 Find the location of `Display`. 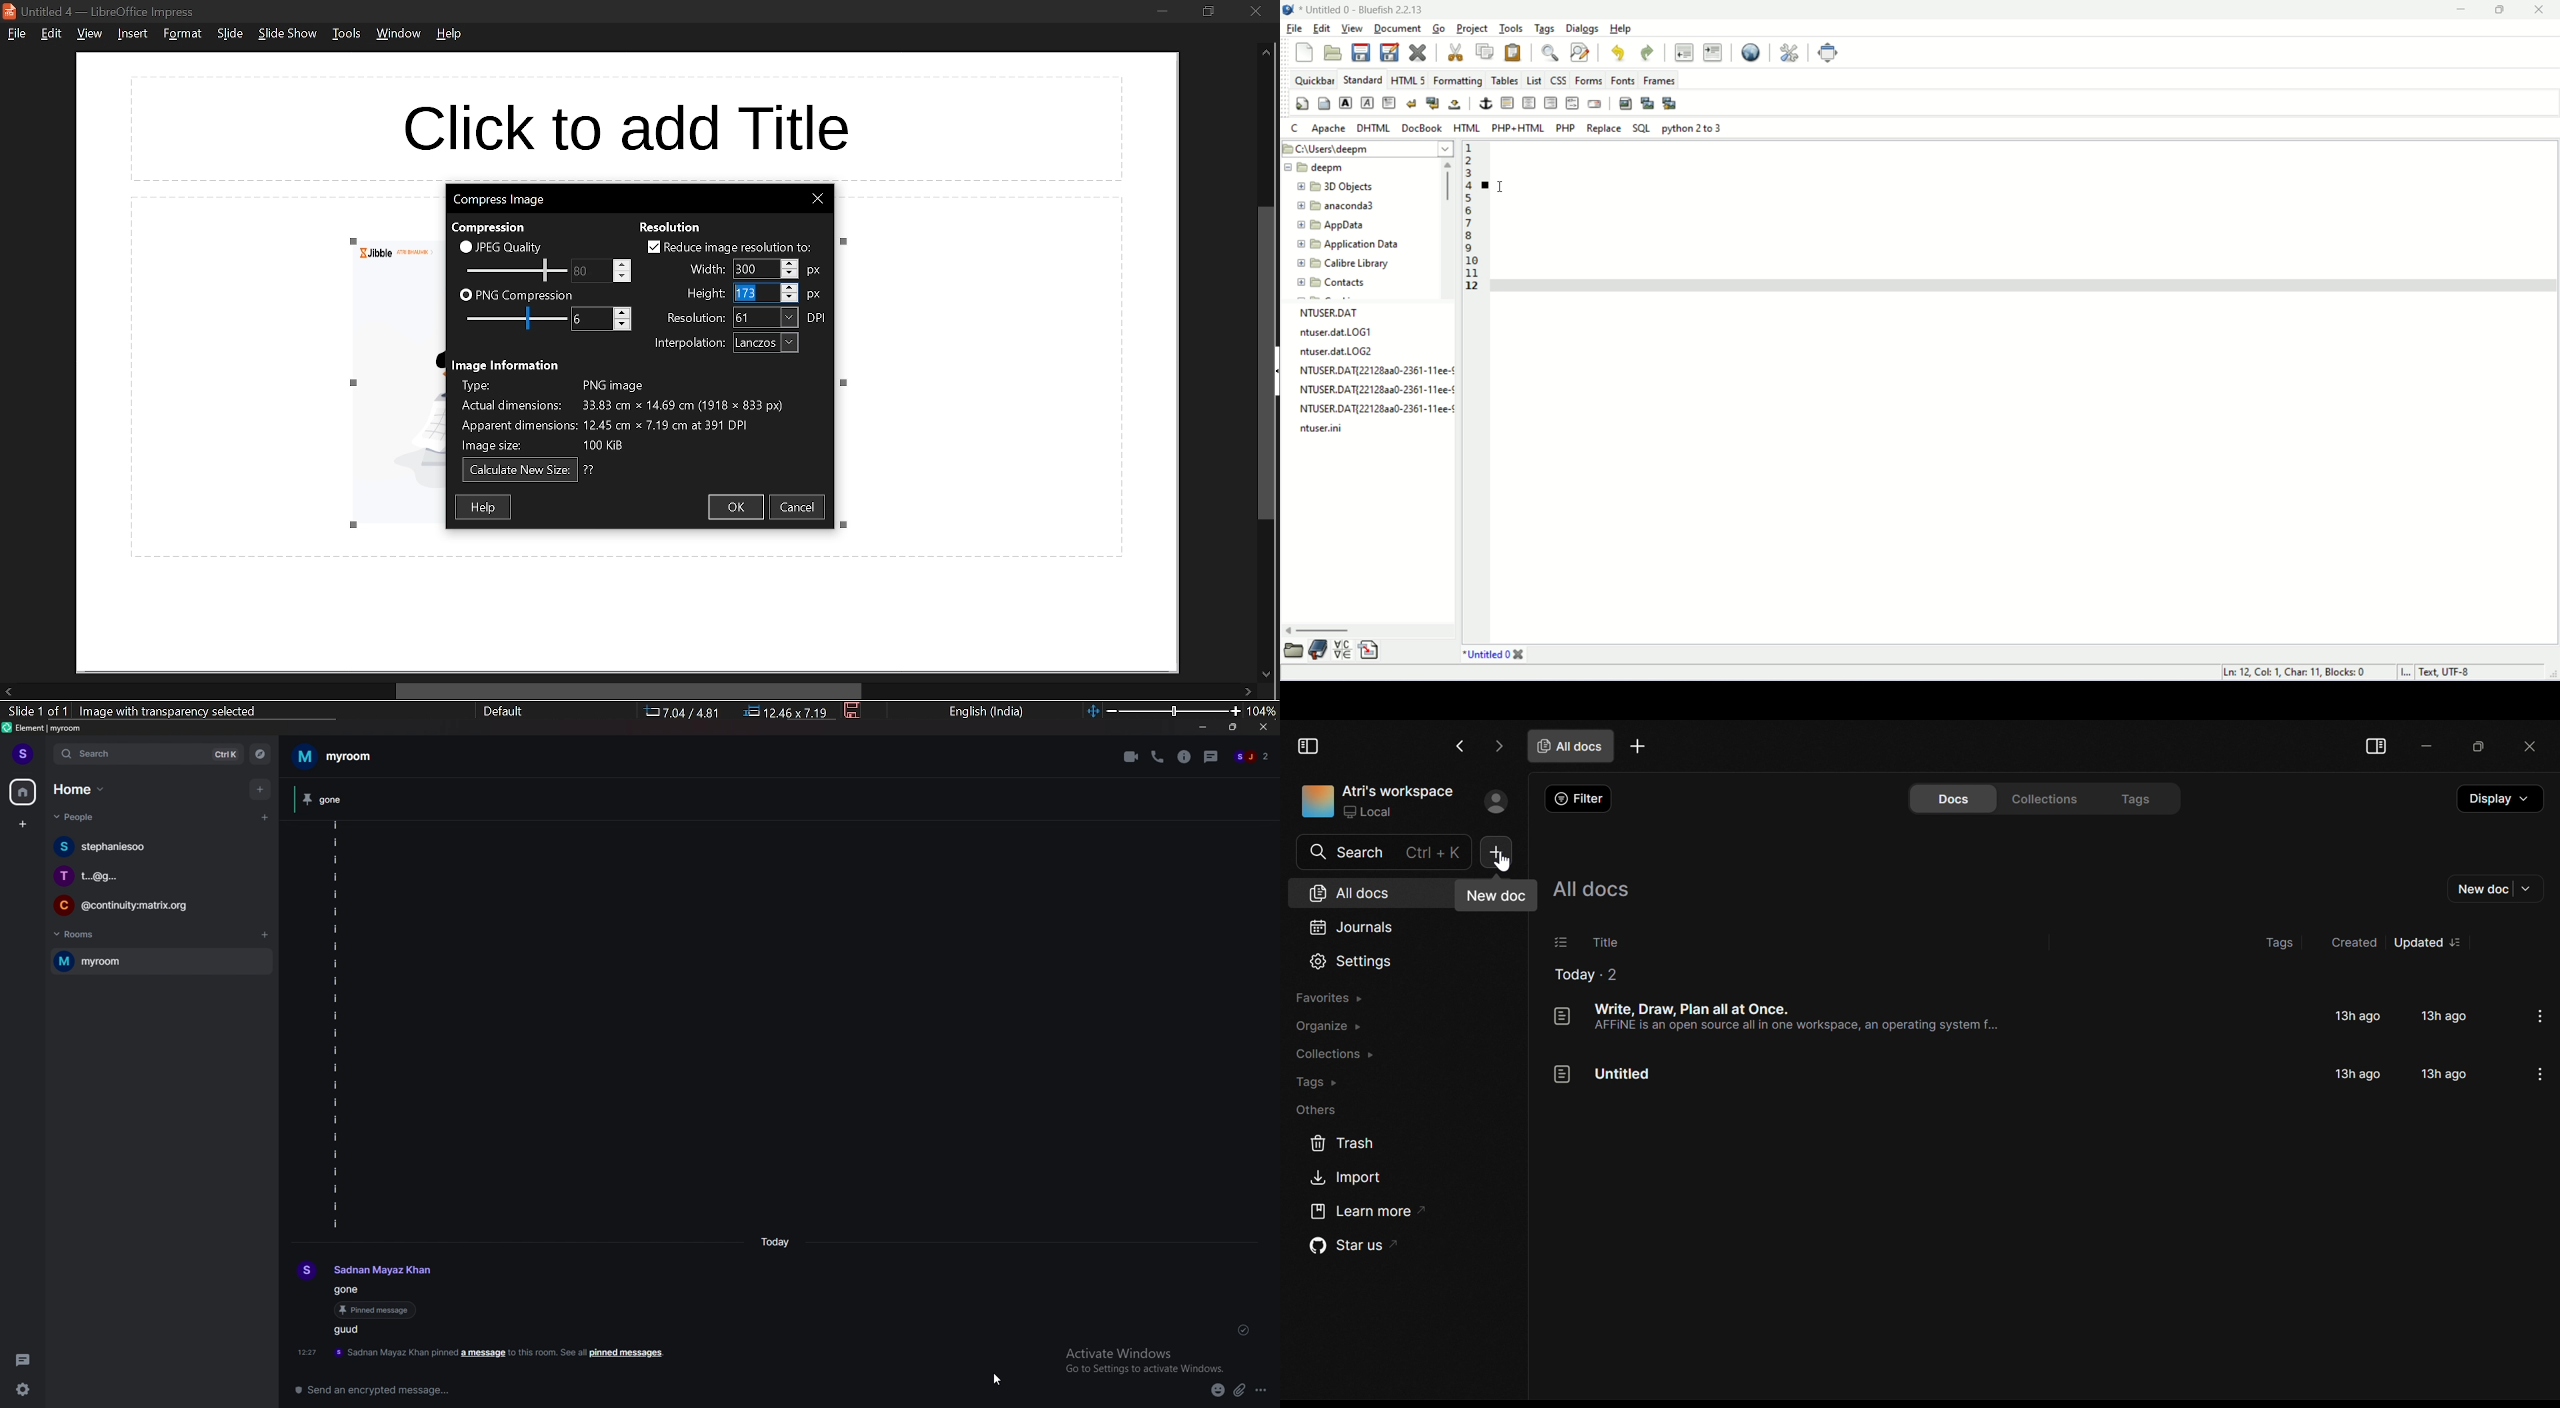

Display is located at coordinates (2498, 799).